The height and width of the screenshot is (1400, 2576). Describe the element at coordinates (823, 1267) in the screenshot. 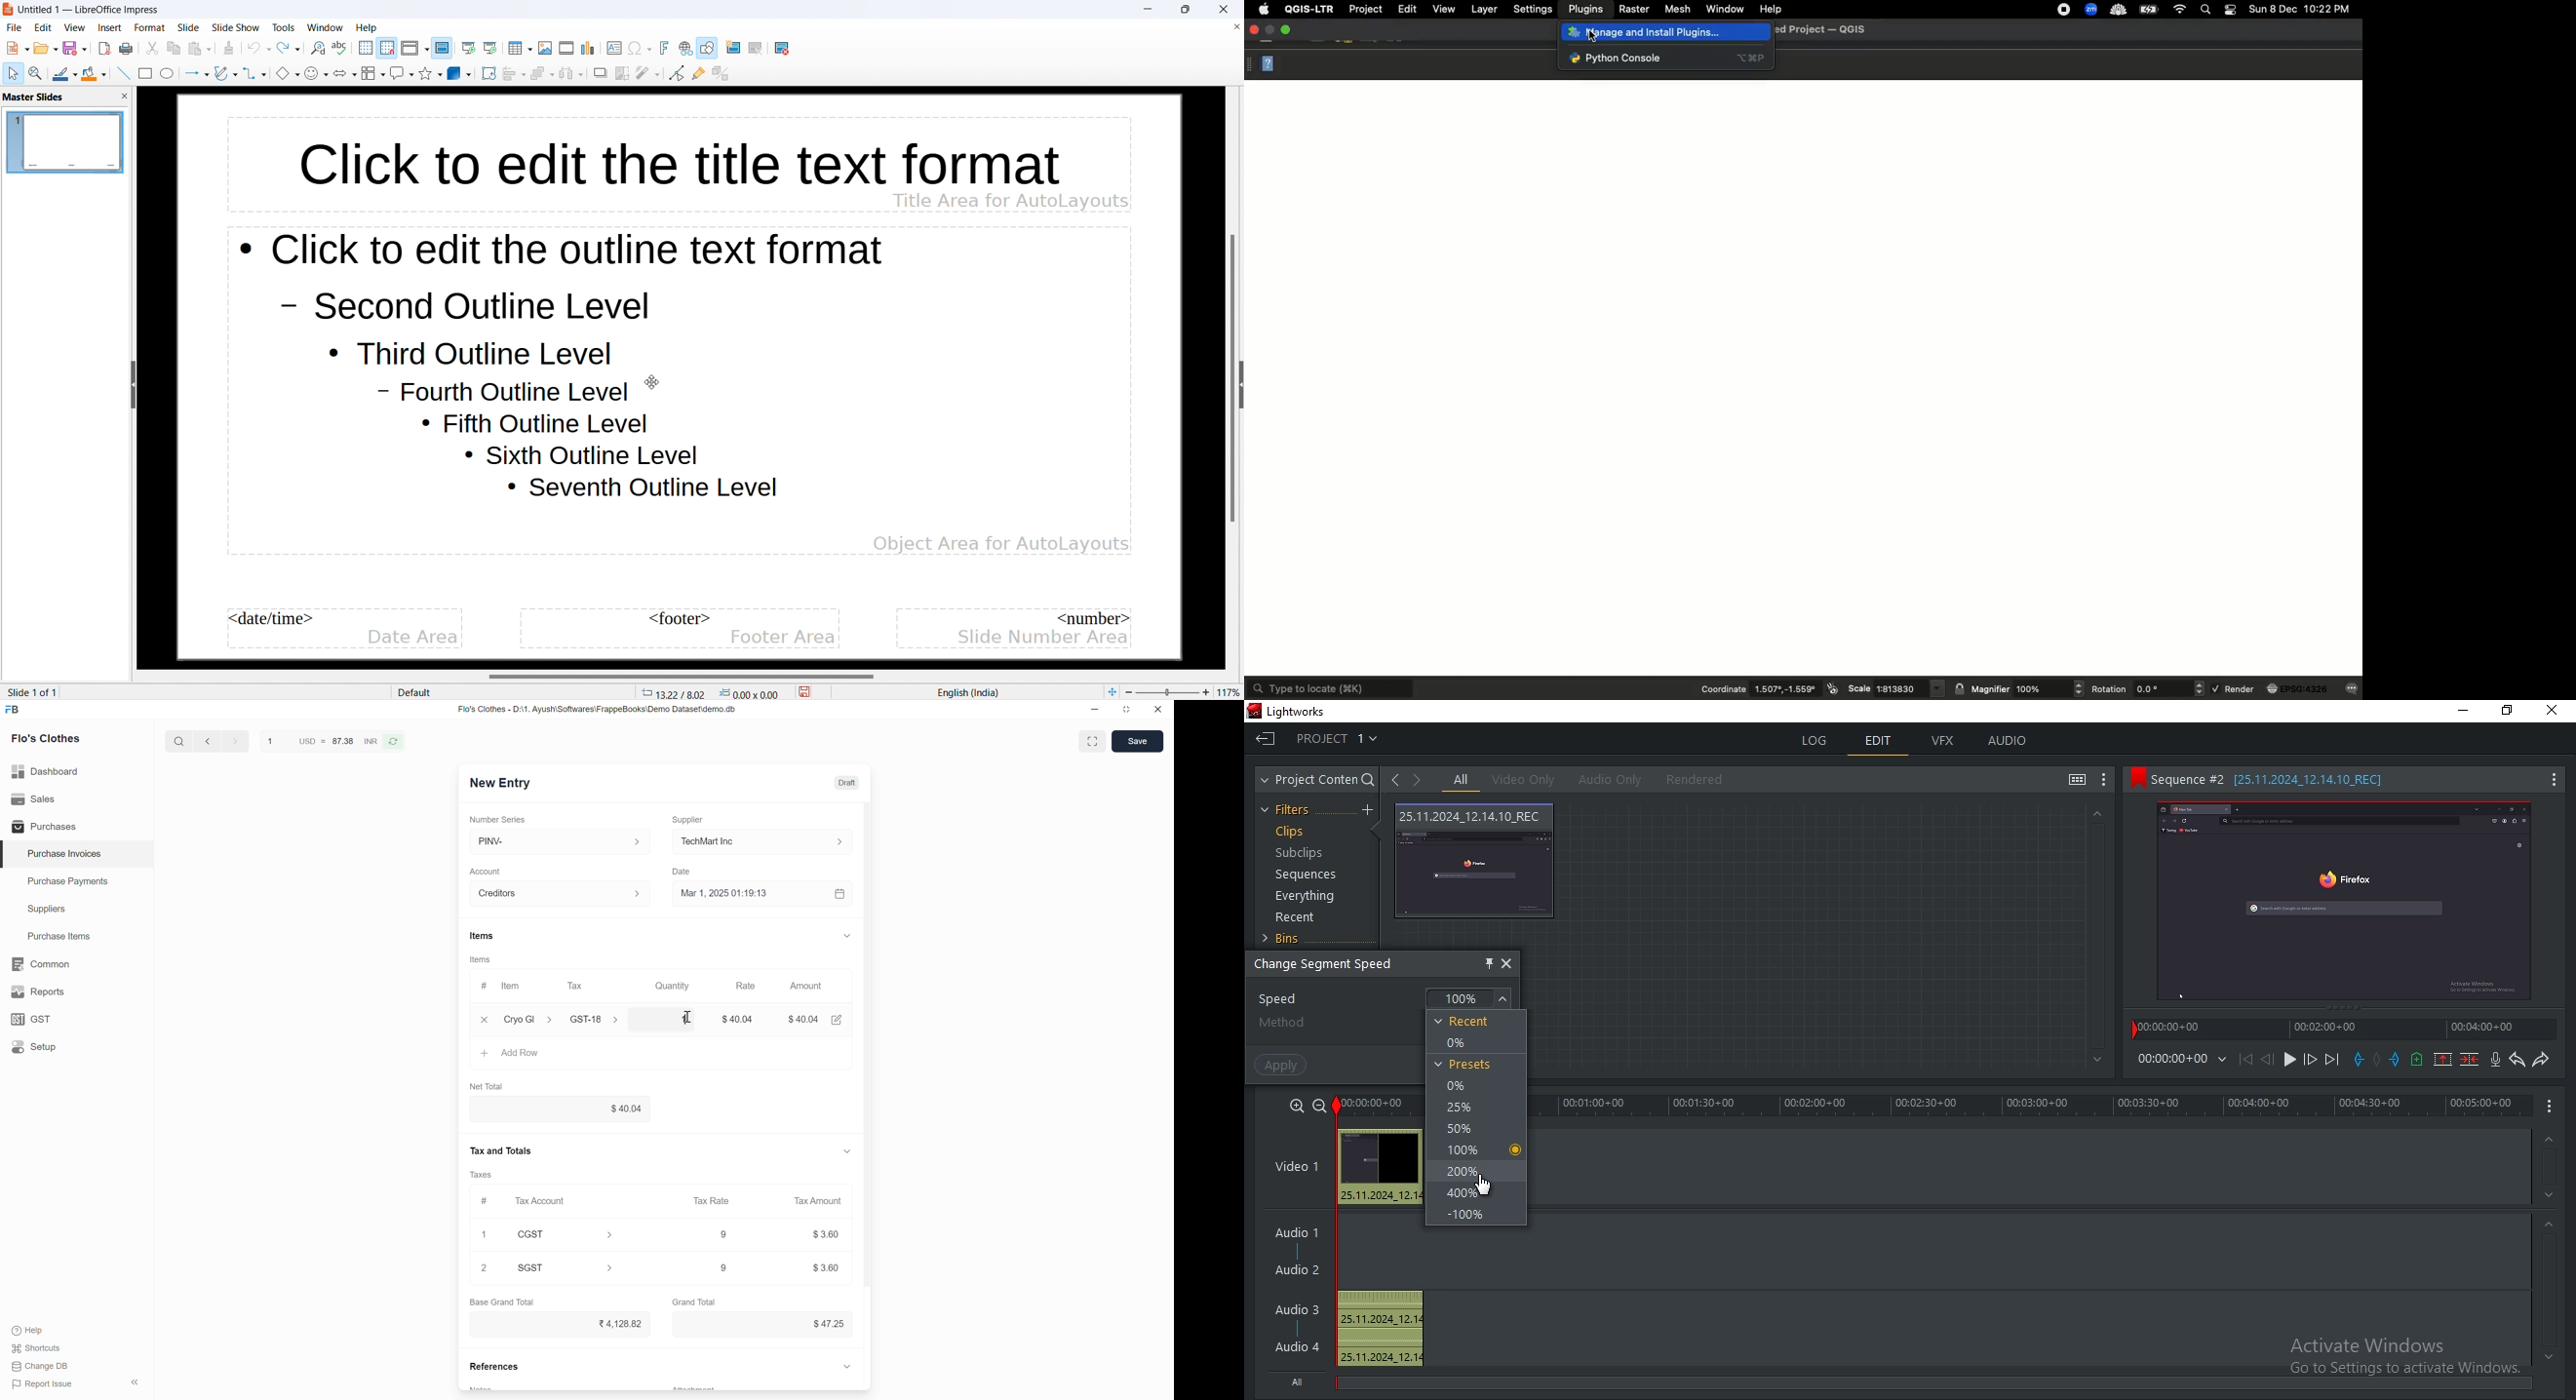

I see `9 $3.60` at that location.